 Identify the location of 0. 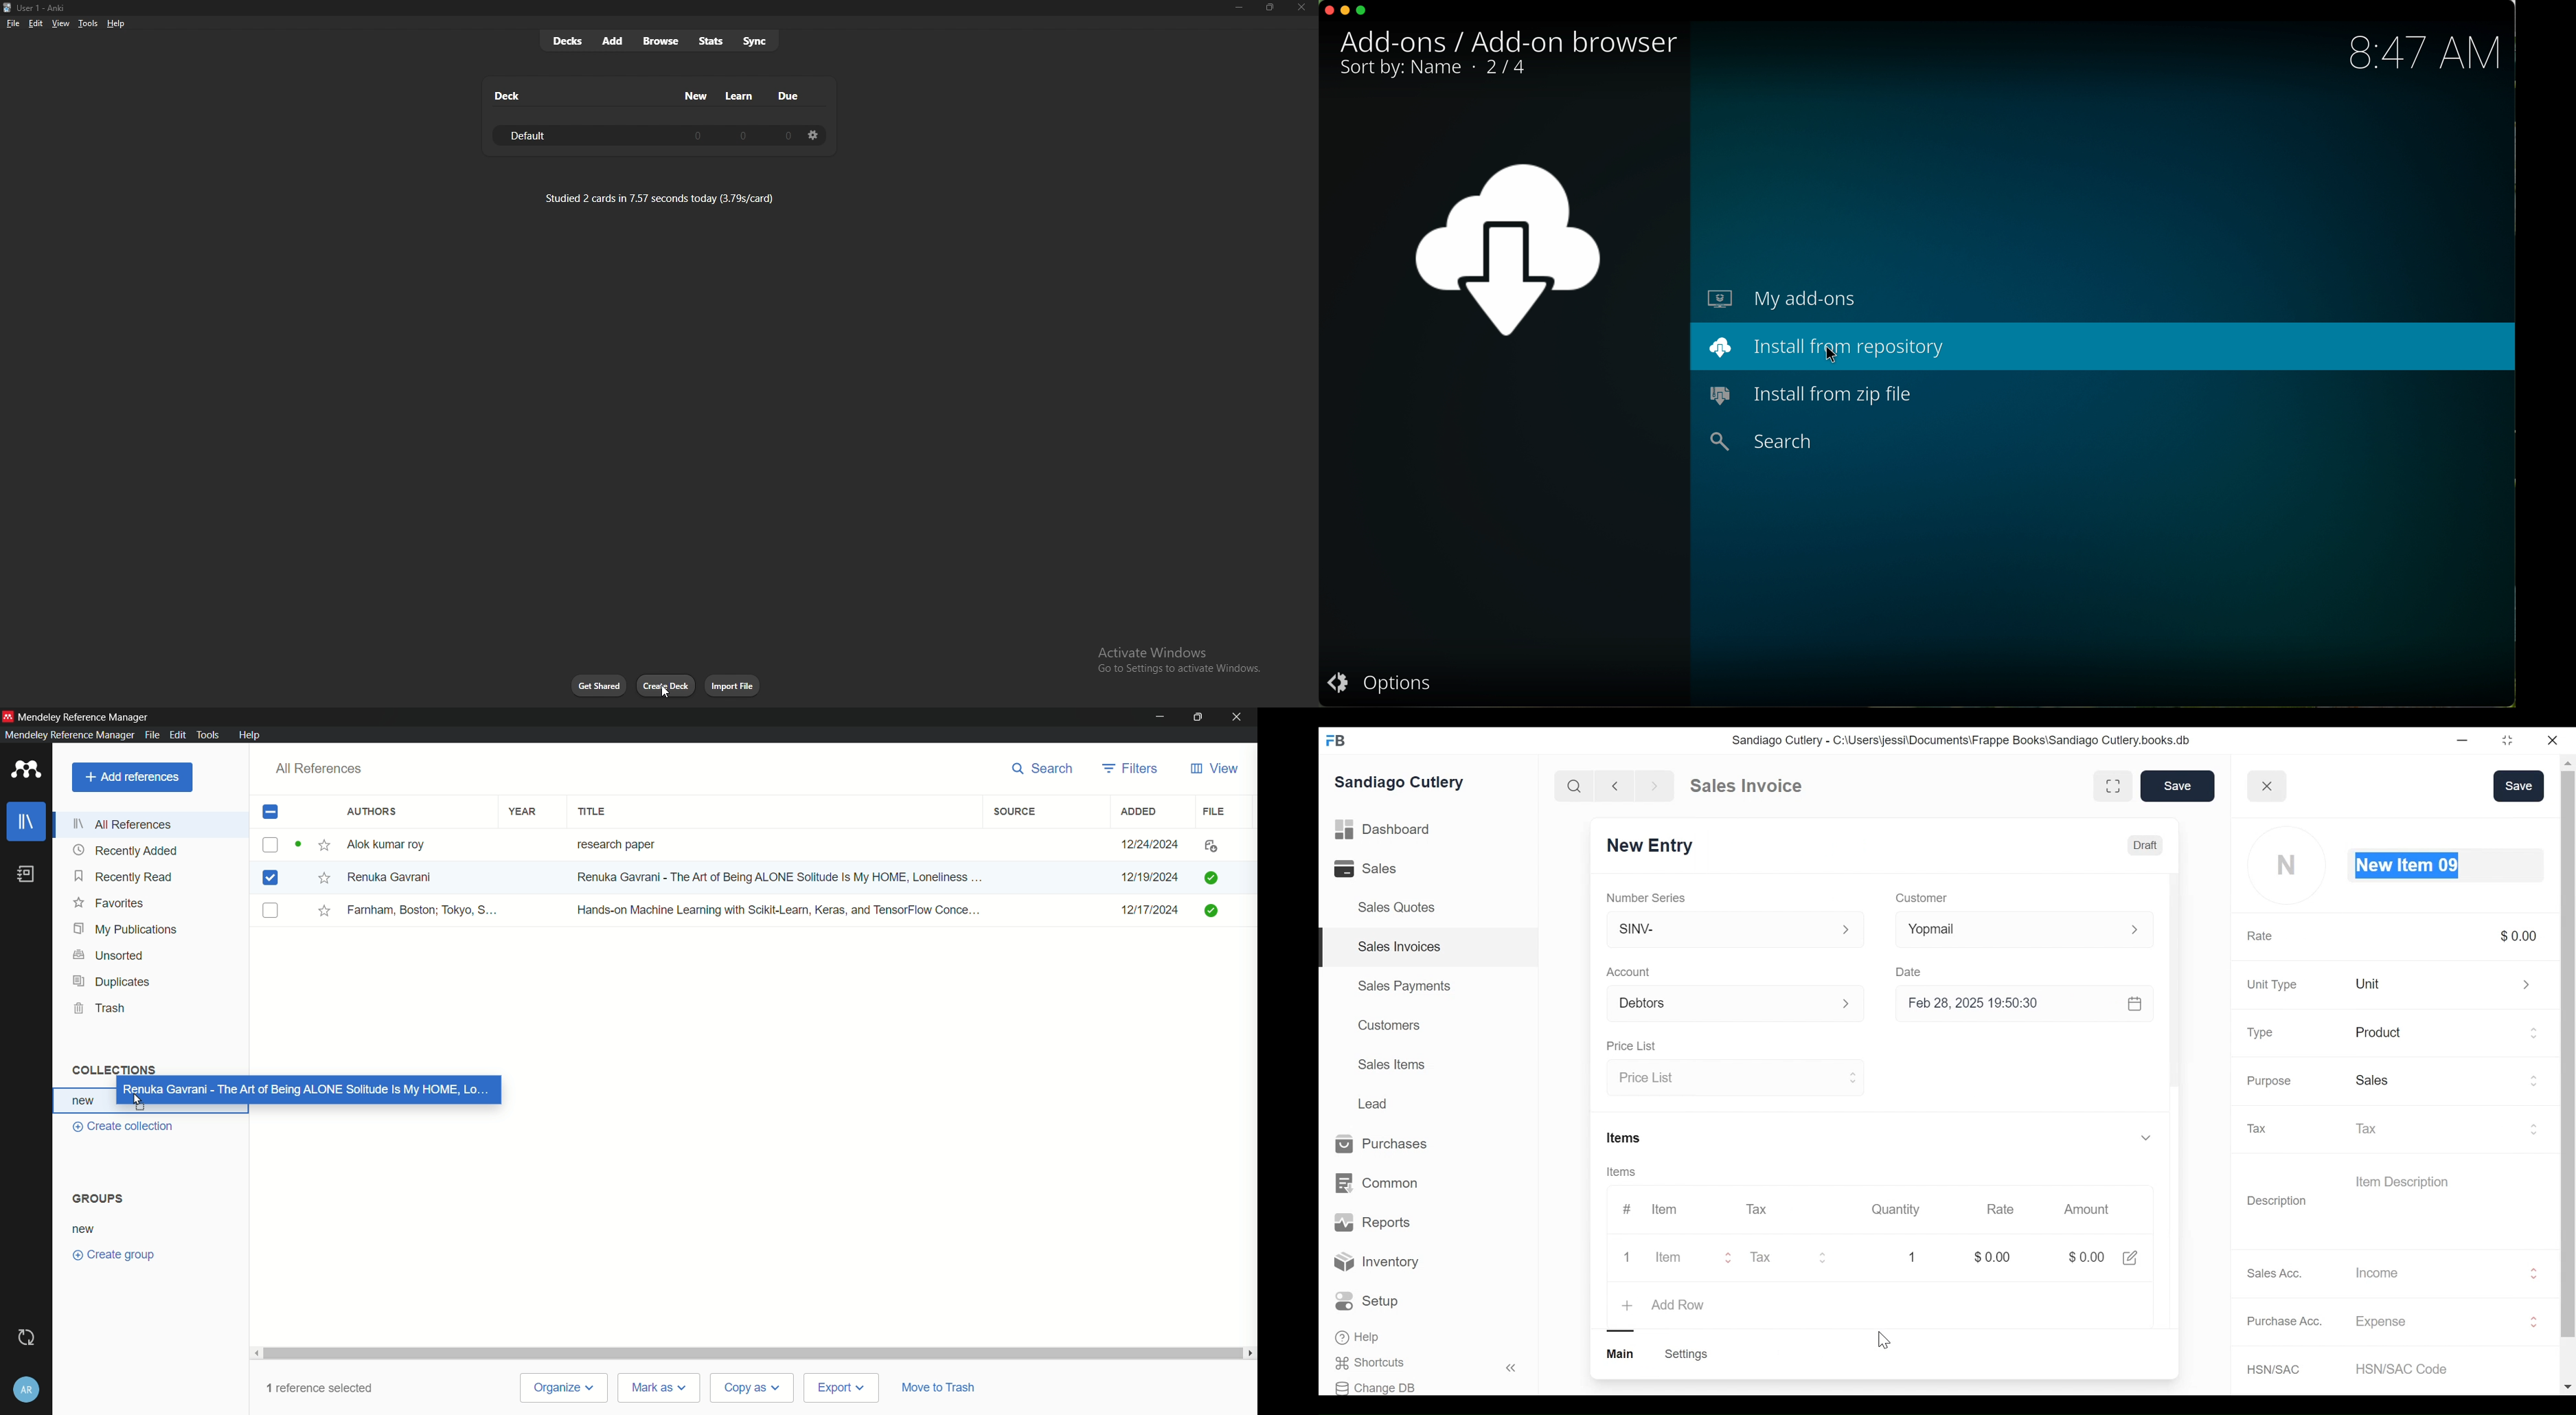
(744, 135).